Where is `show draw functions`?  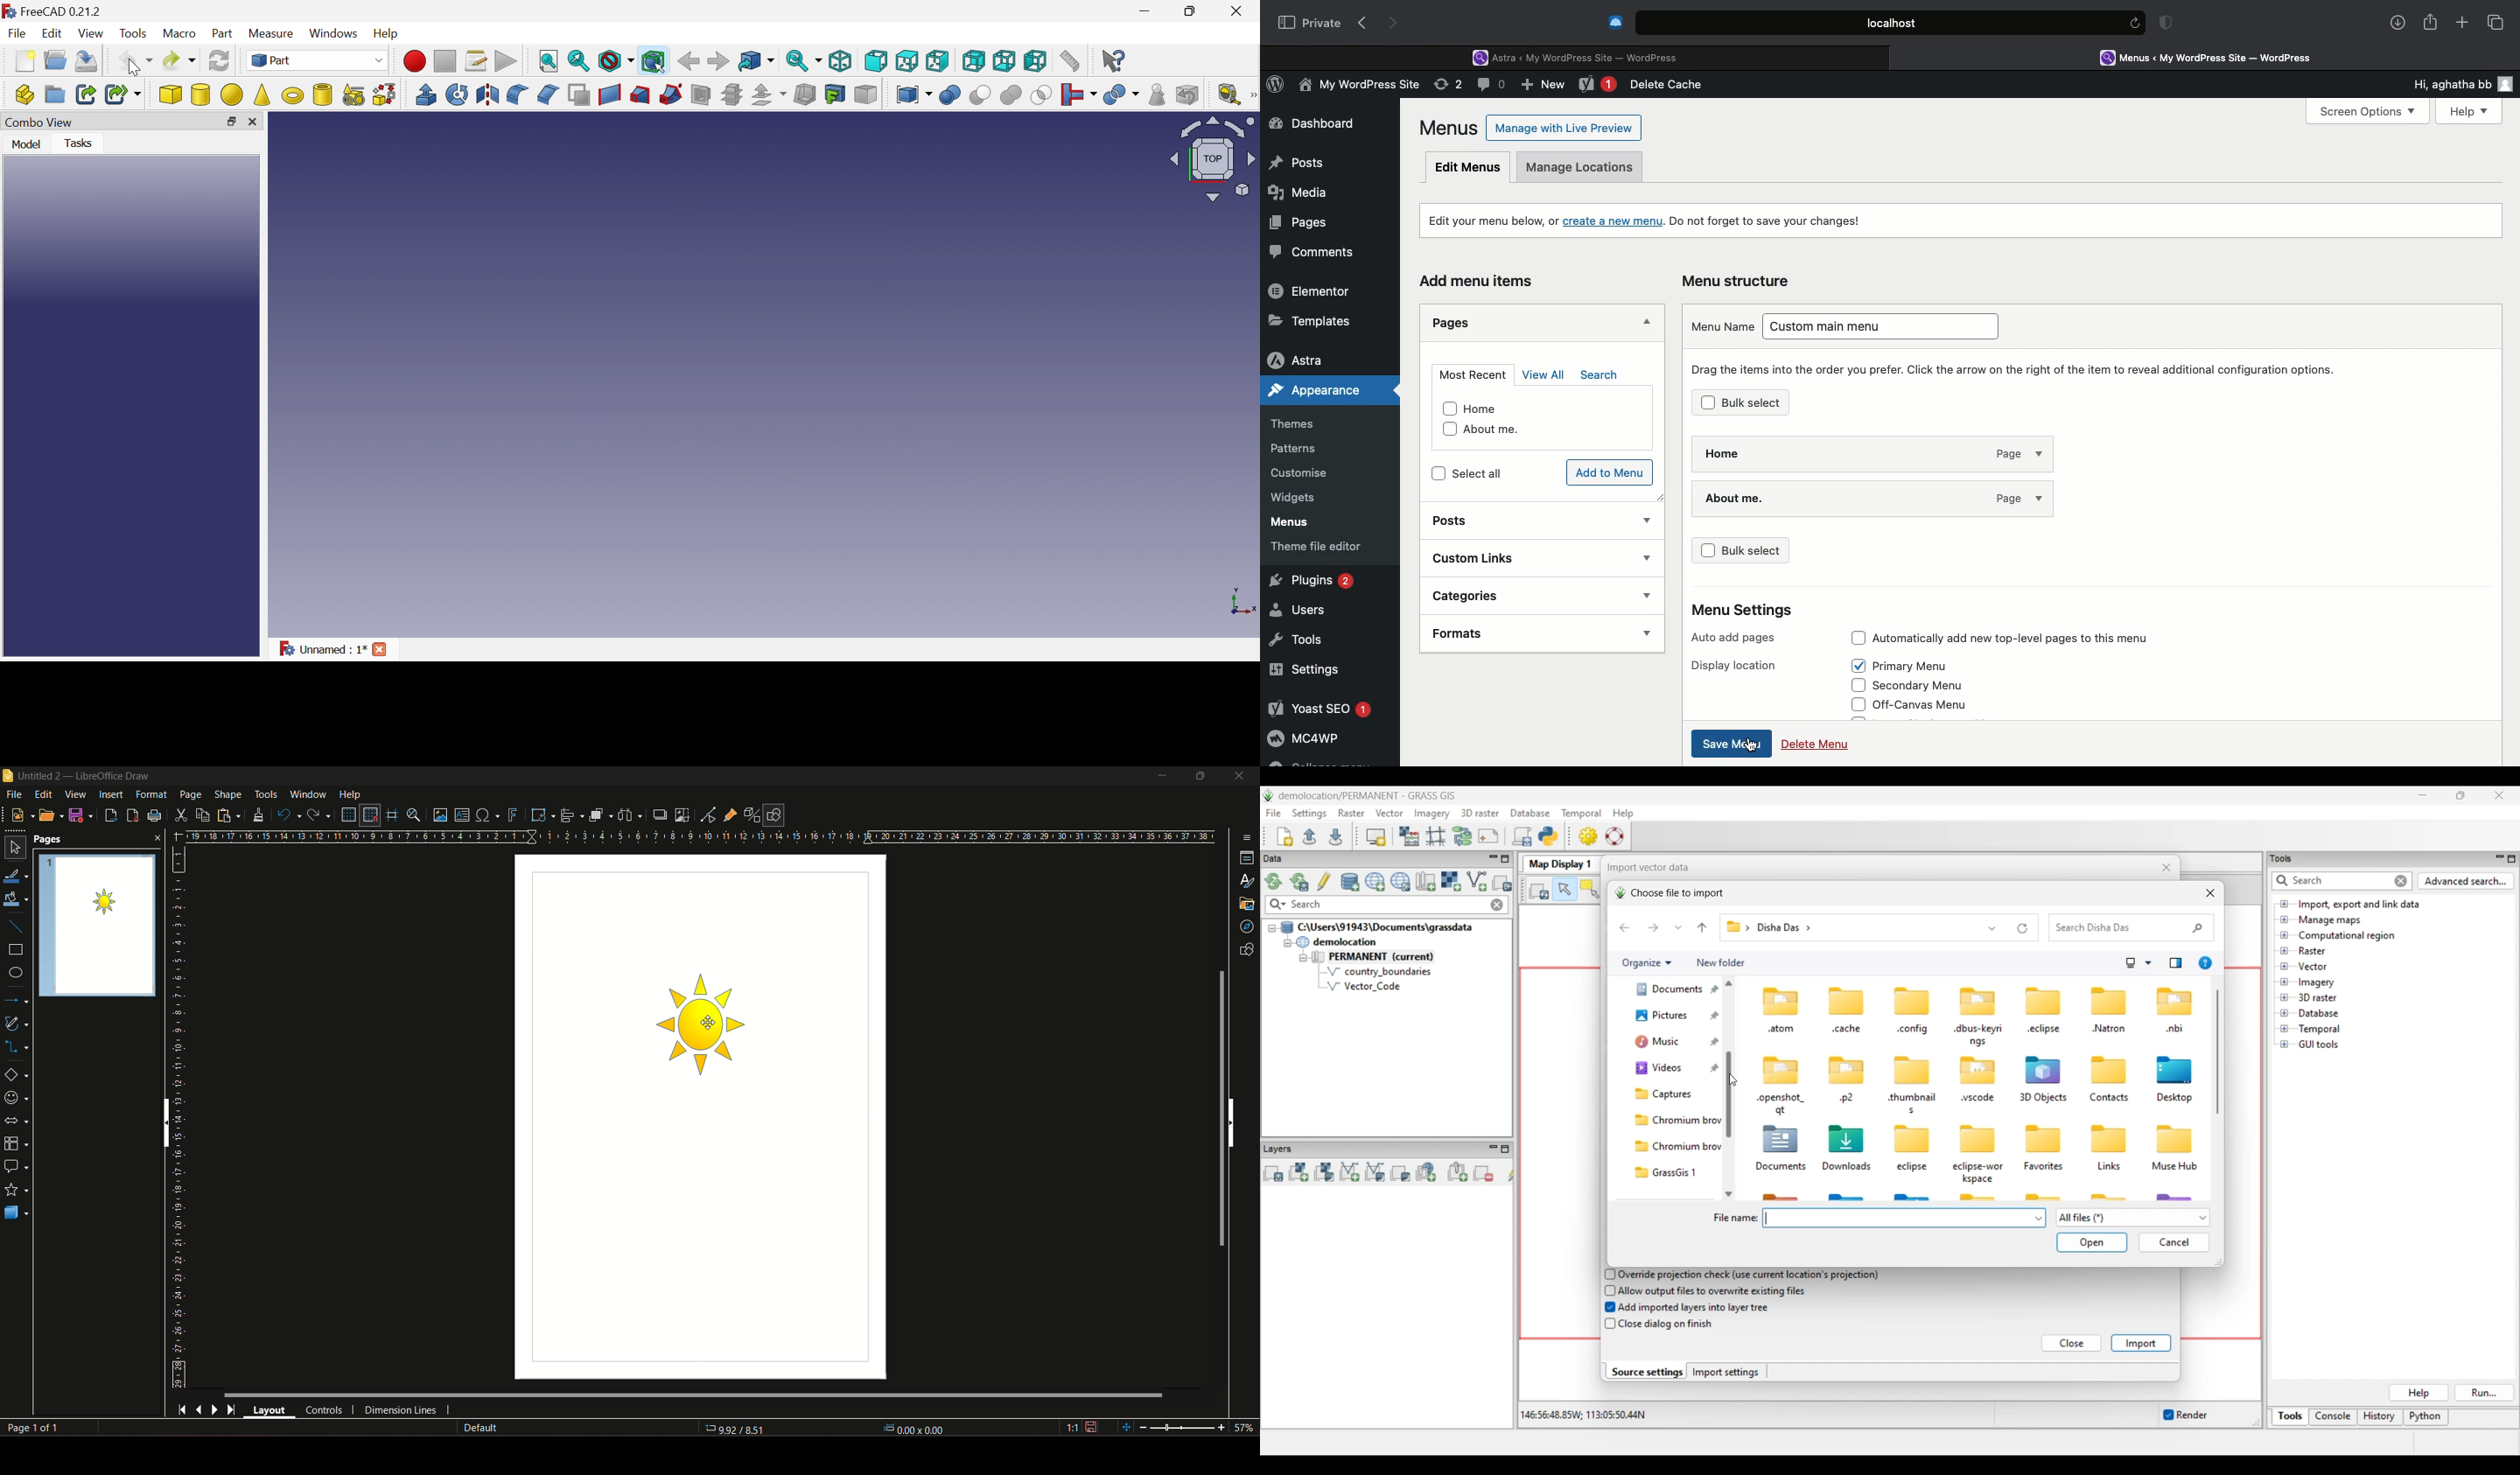
show draw functions is located at coordinates (775, 814).